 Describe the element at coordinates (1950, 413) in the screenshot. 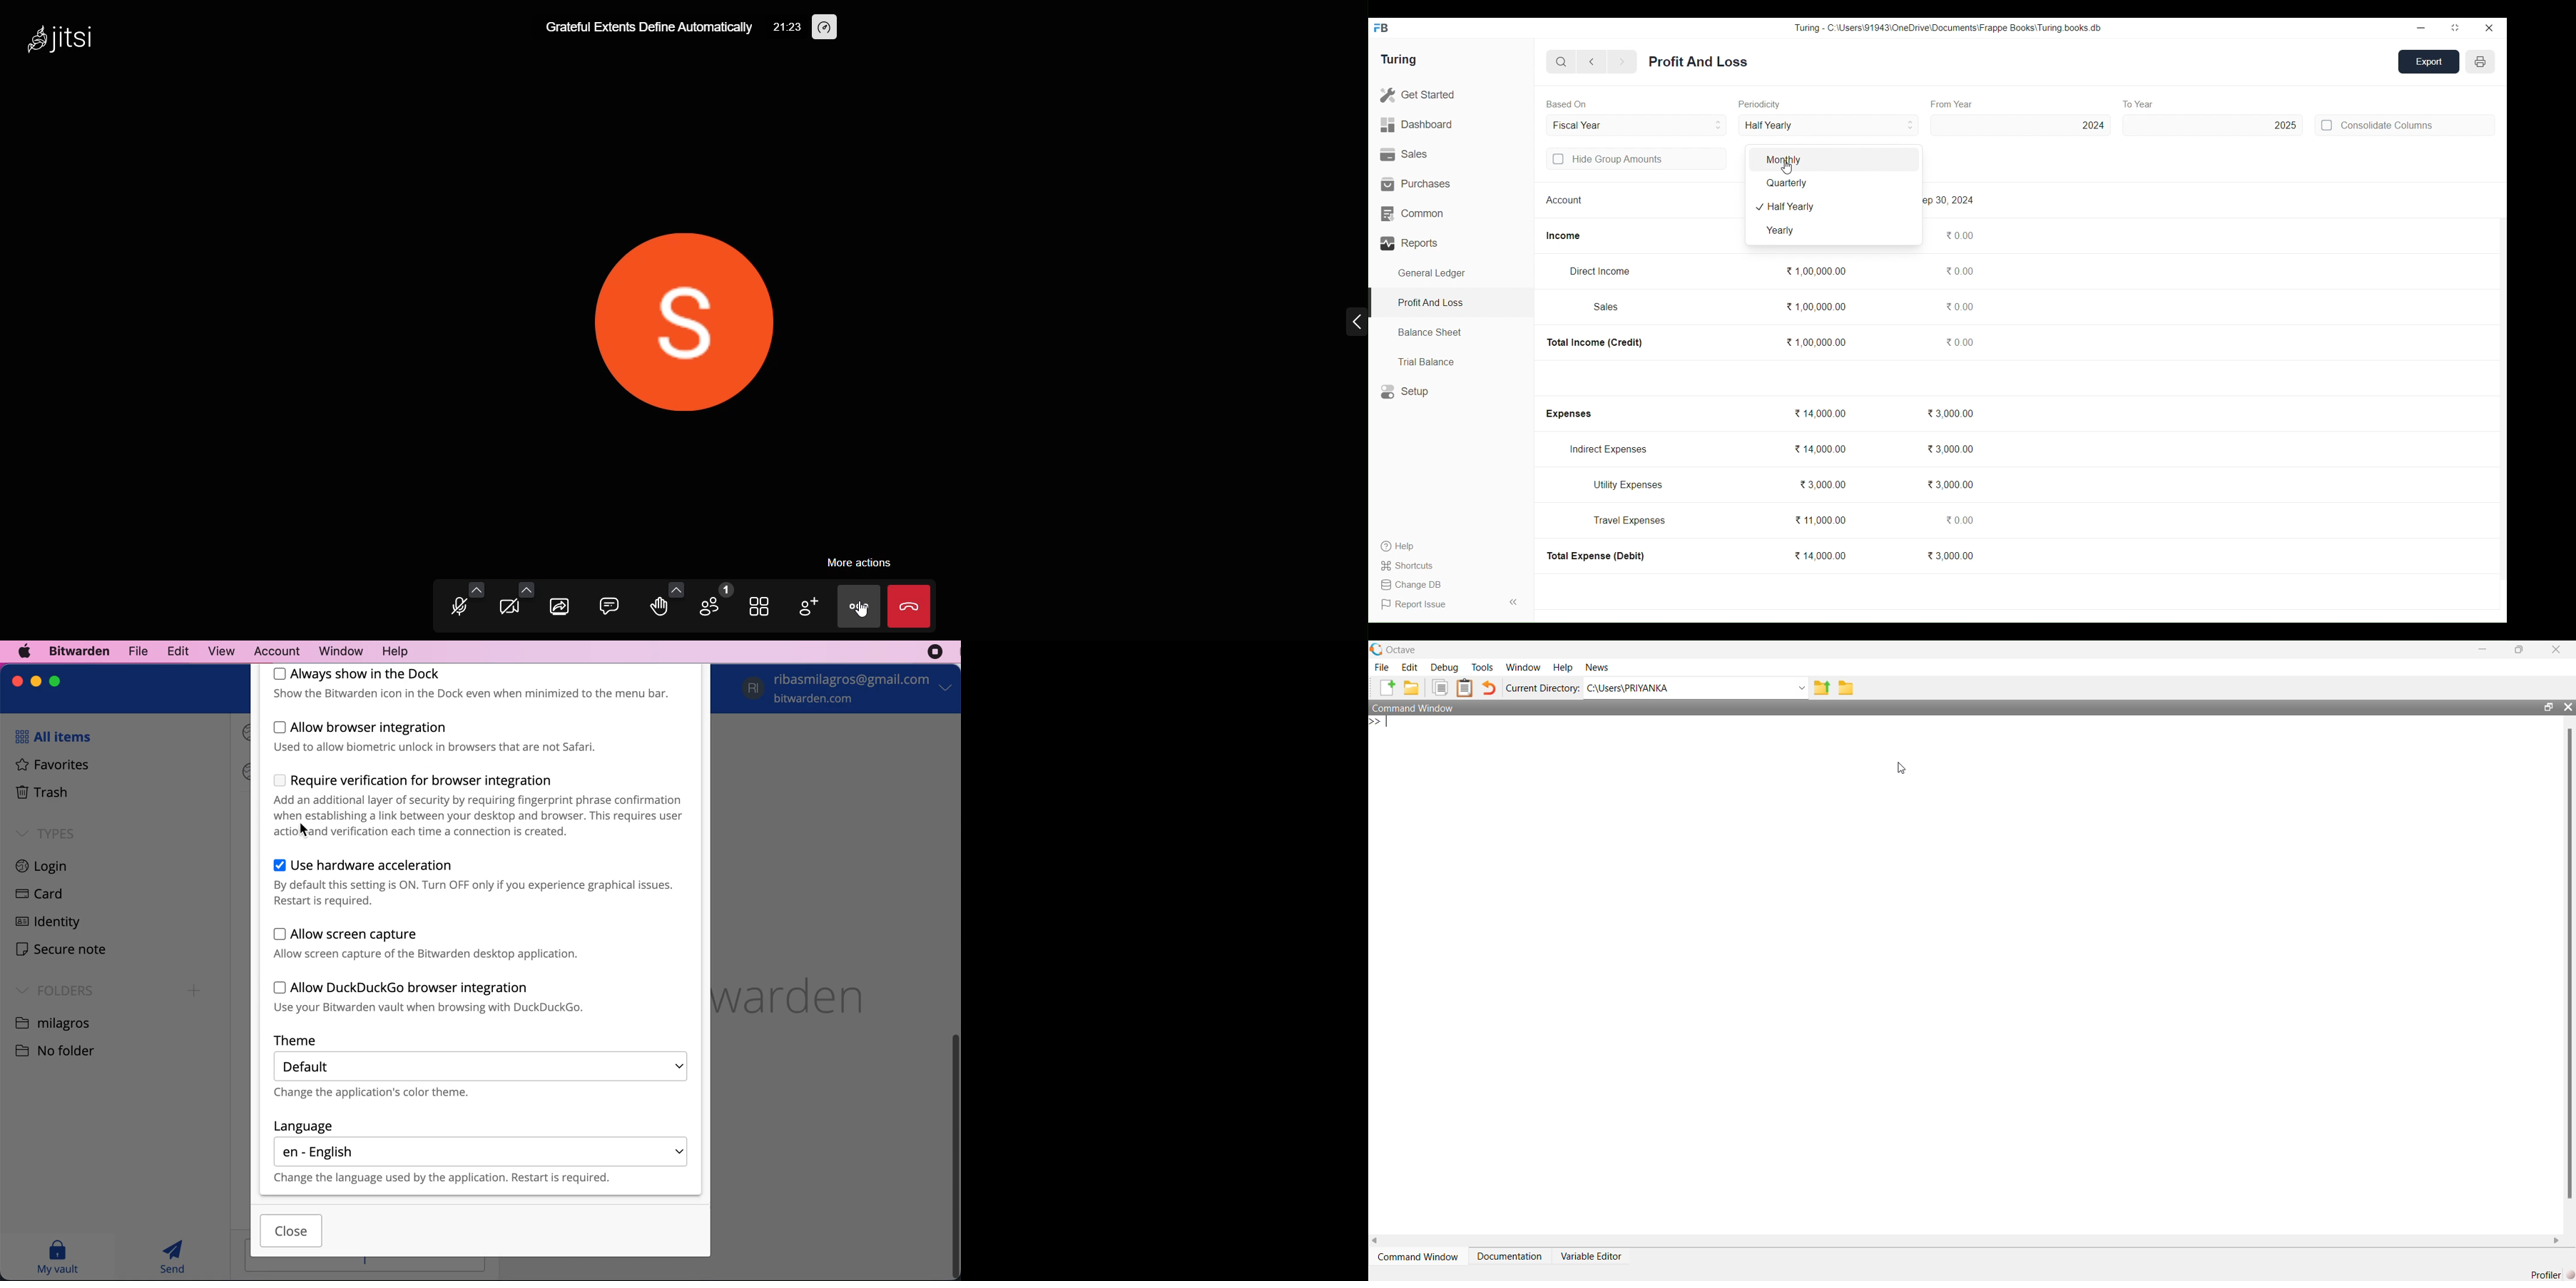

I see `3,000.00` at that location.